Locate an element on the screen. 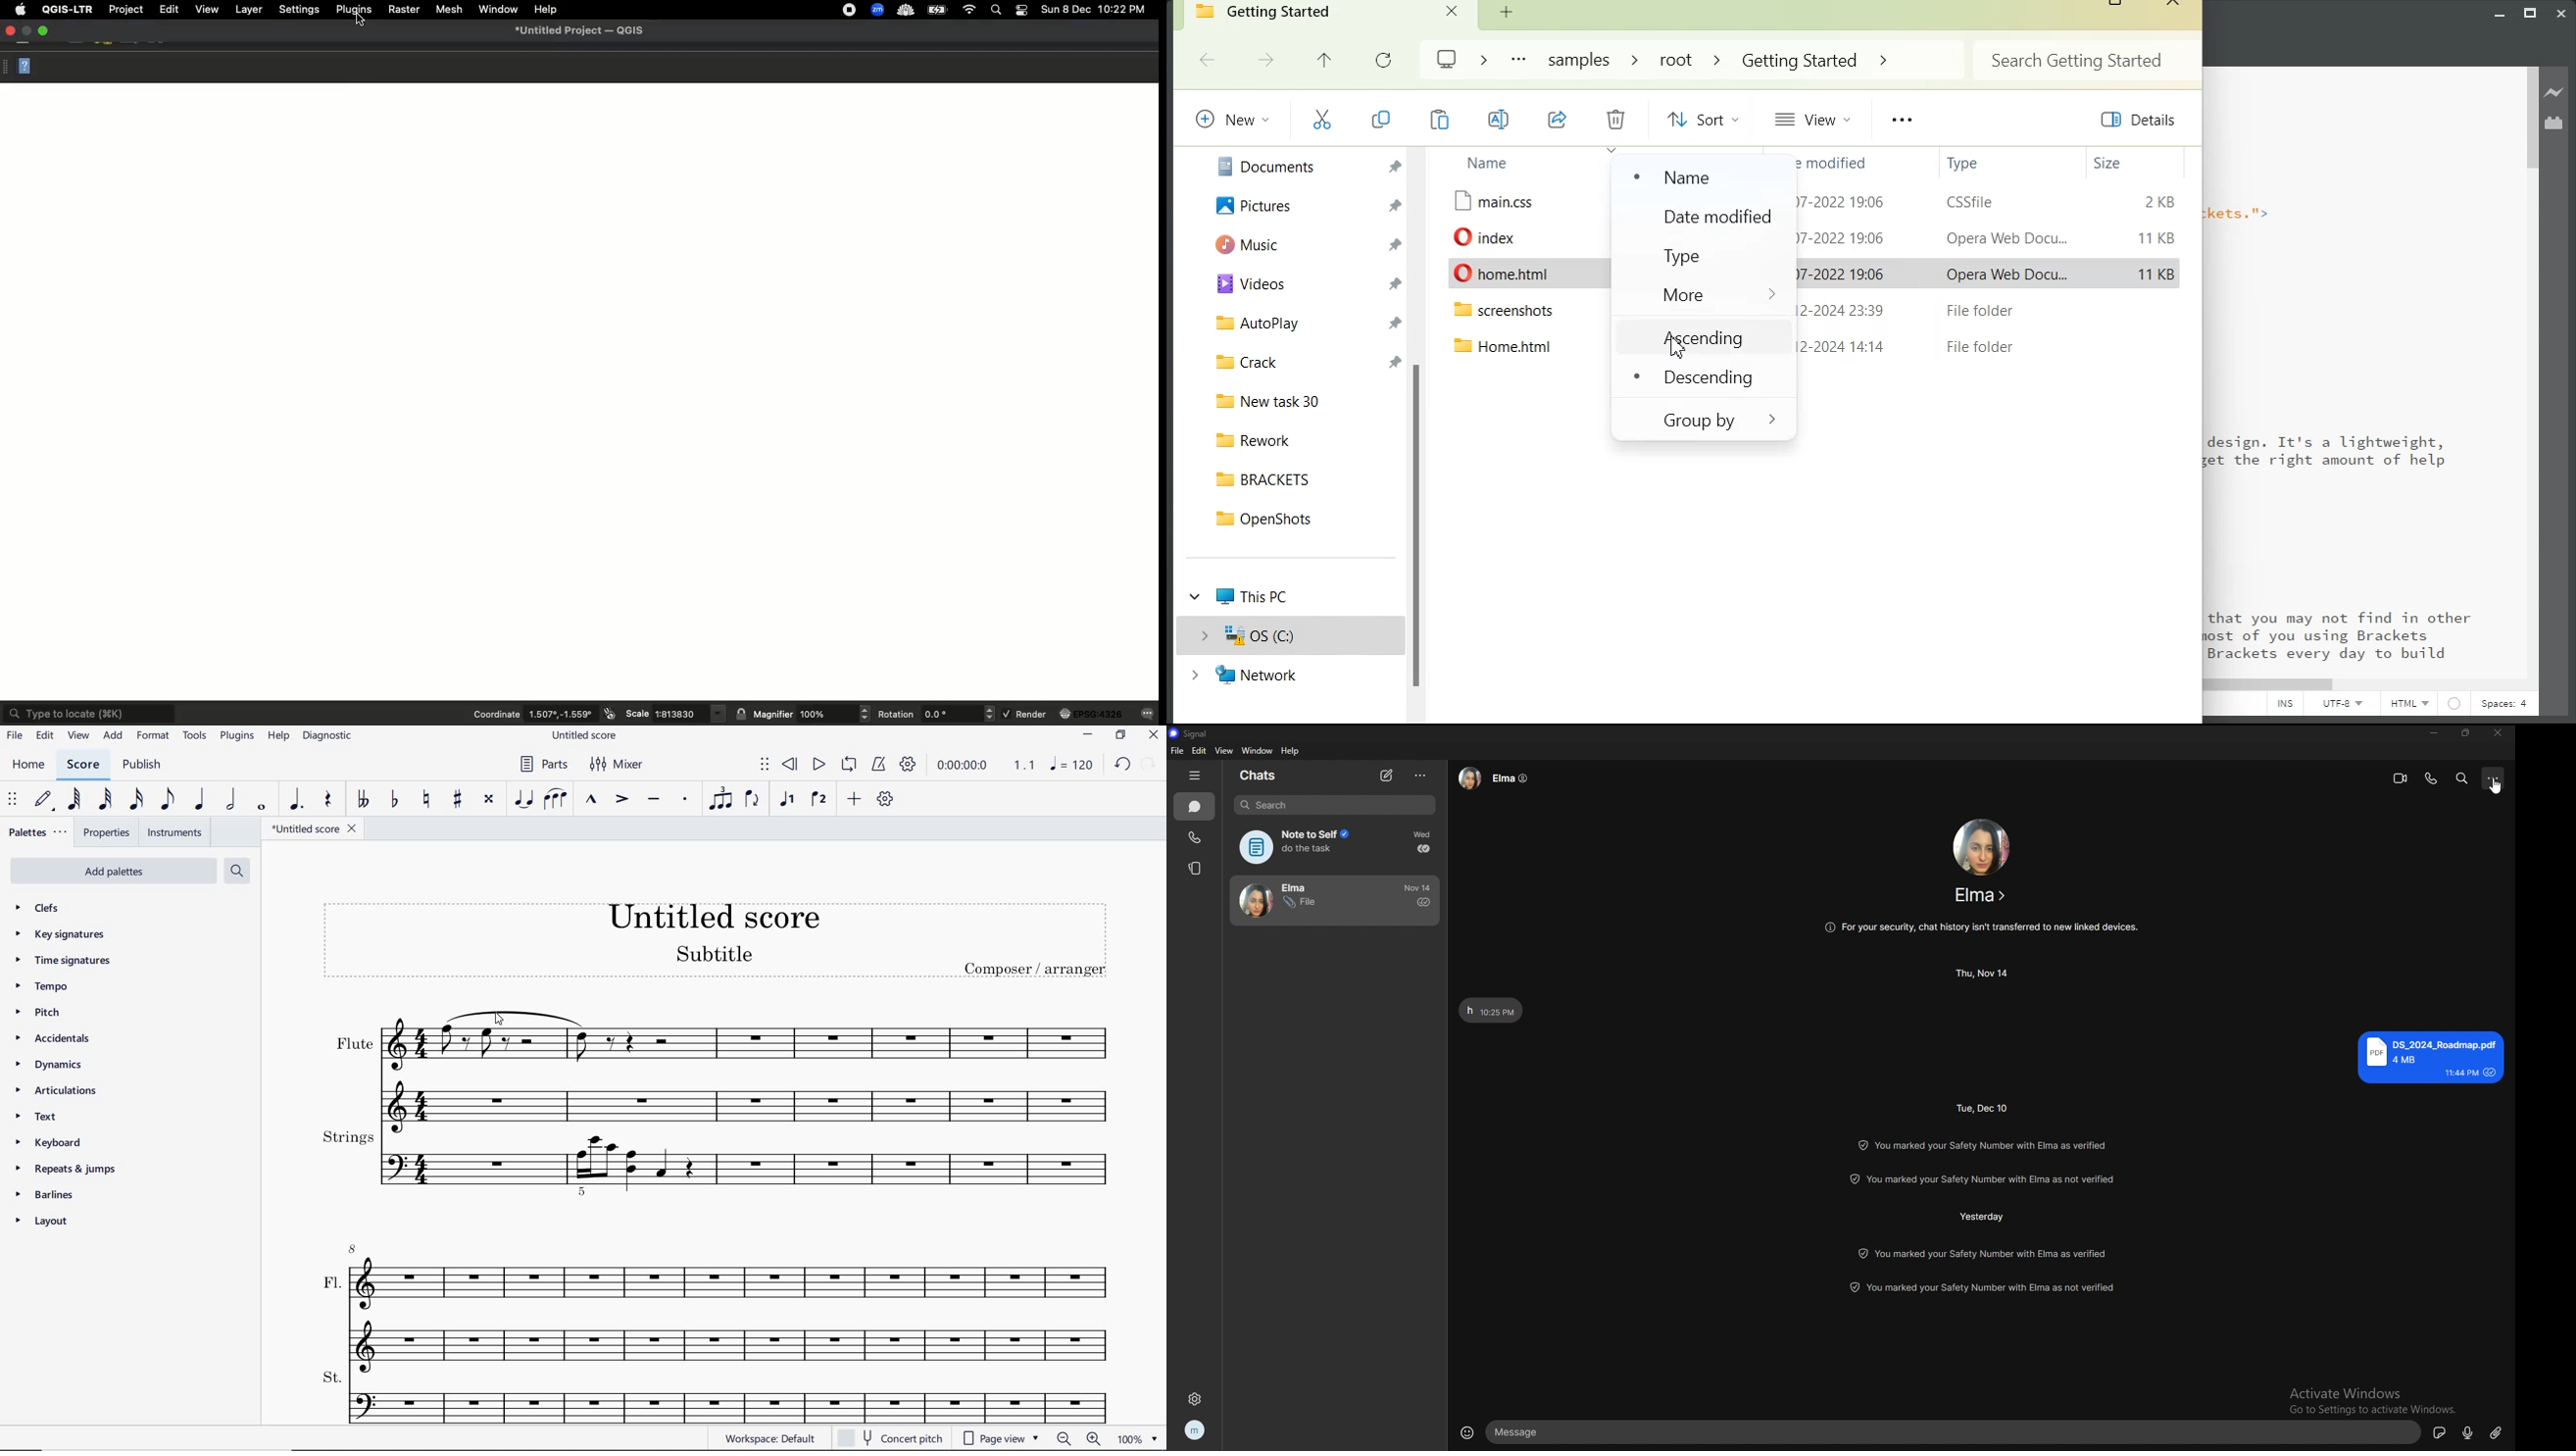 This screenshot has width=2576, height=1456. Rotation is located at coordinates (957, 713).